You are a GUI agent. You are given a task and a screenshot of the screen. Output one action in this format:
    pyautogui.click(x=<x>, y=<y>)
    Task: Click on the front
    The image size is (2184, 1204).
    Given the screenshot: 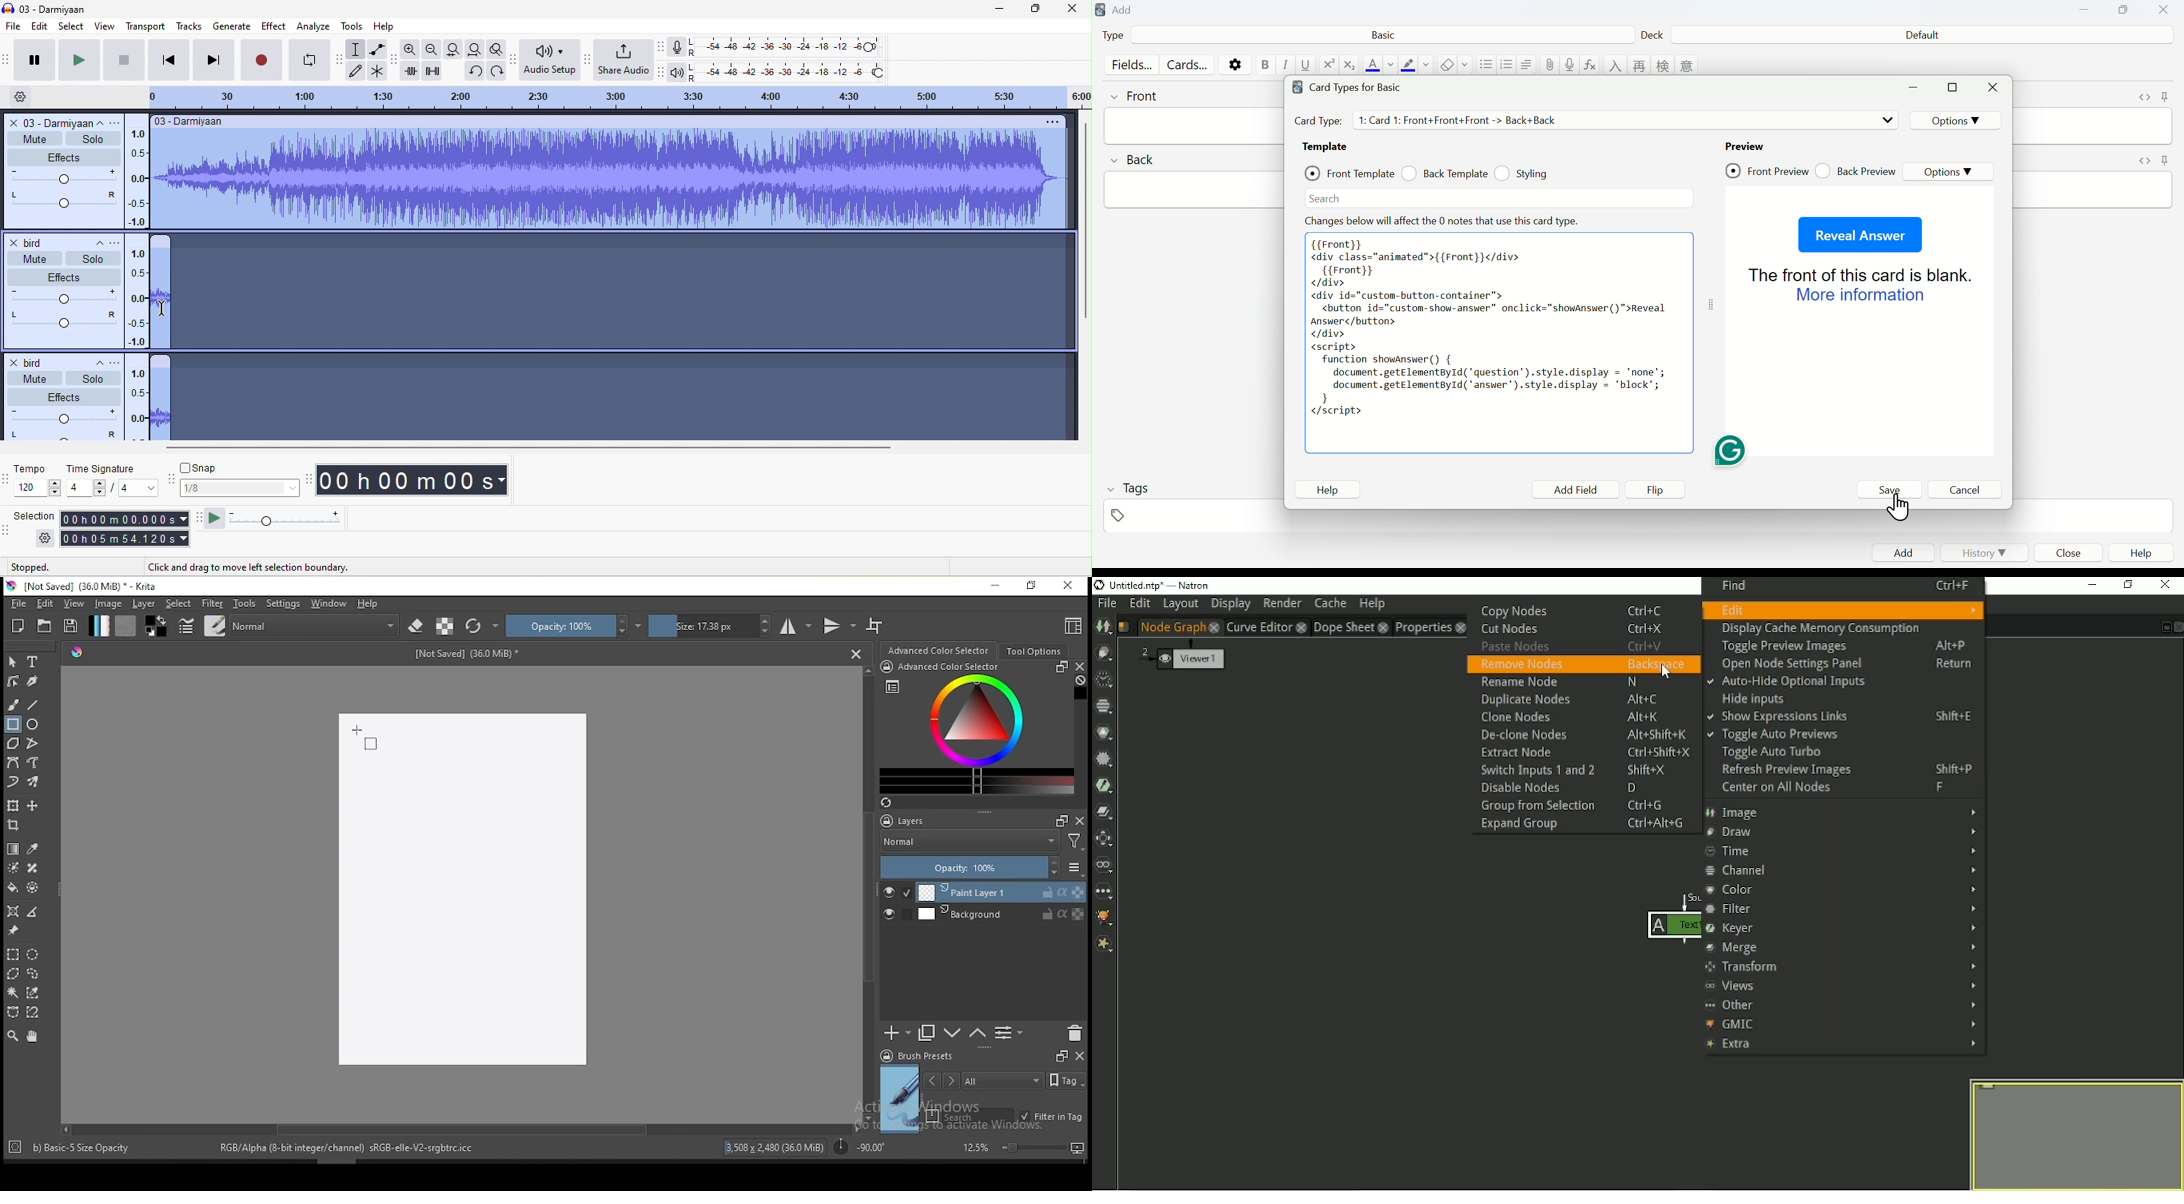 What is the action you would take?
    pyautogui.click(x=1134, y=97)
    